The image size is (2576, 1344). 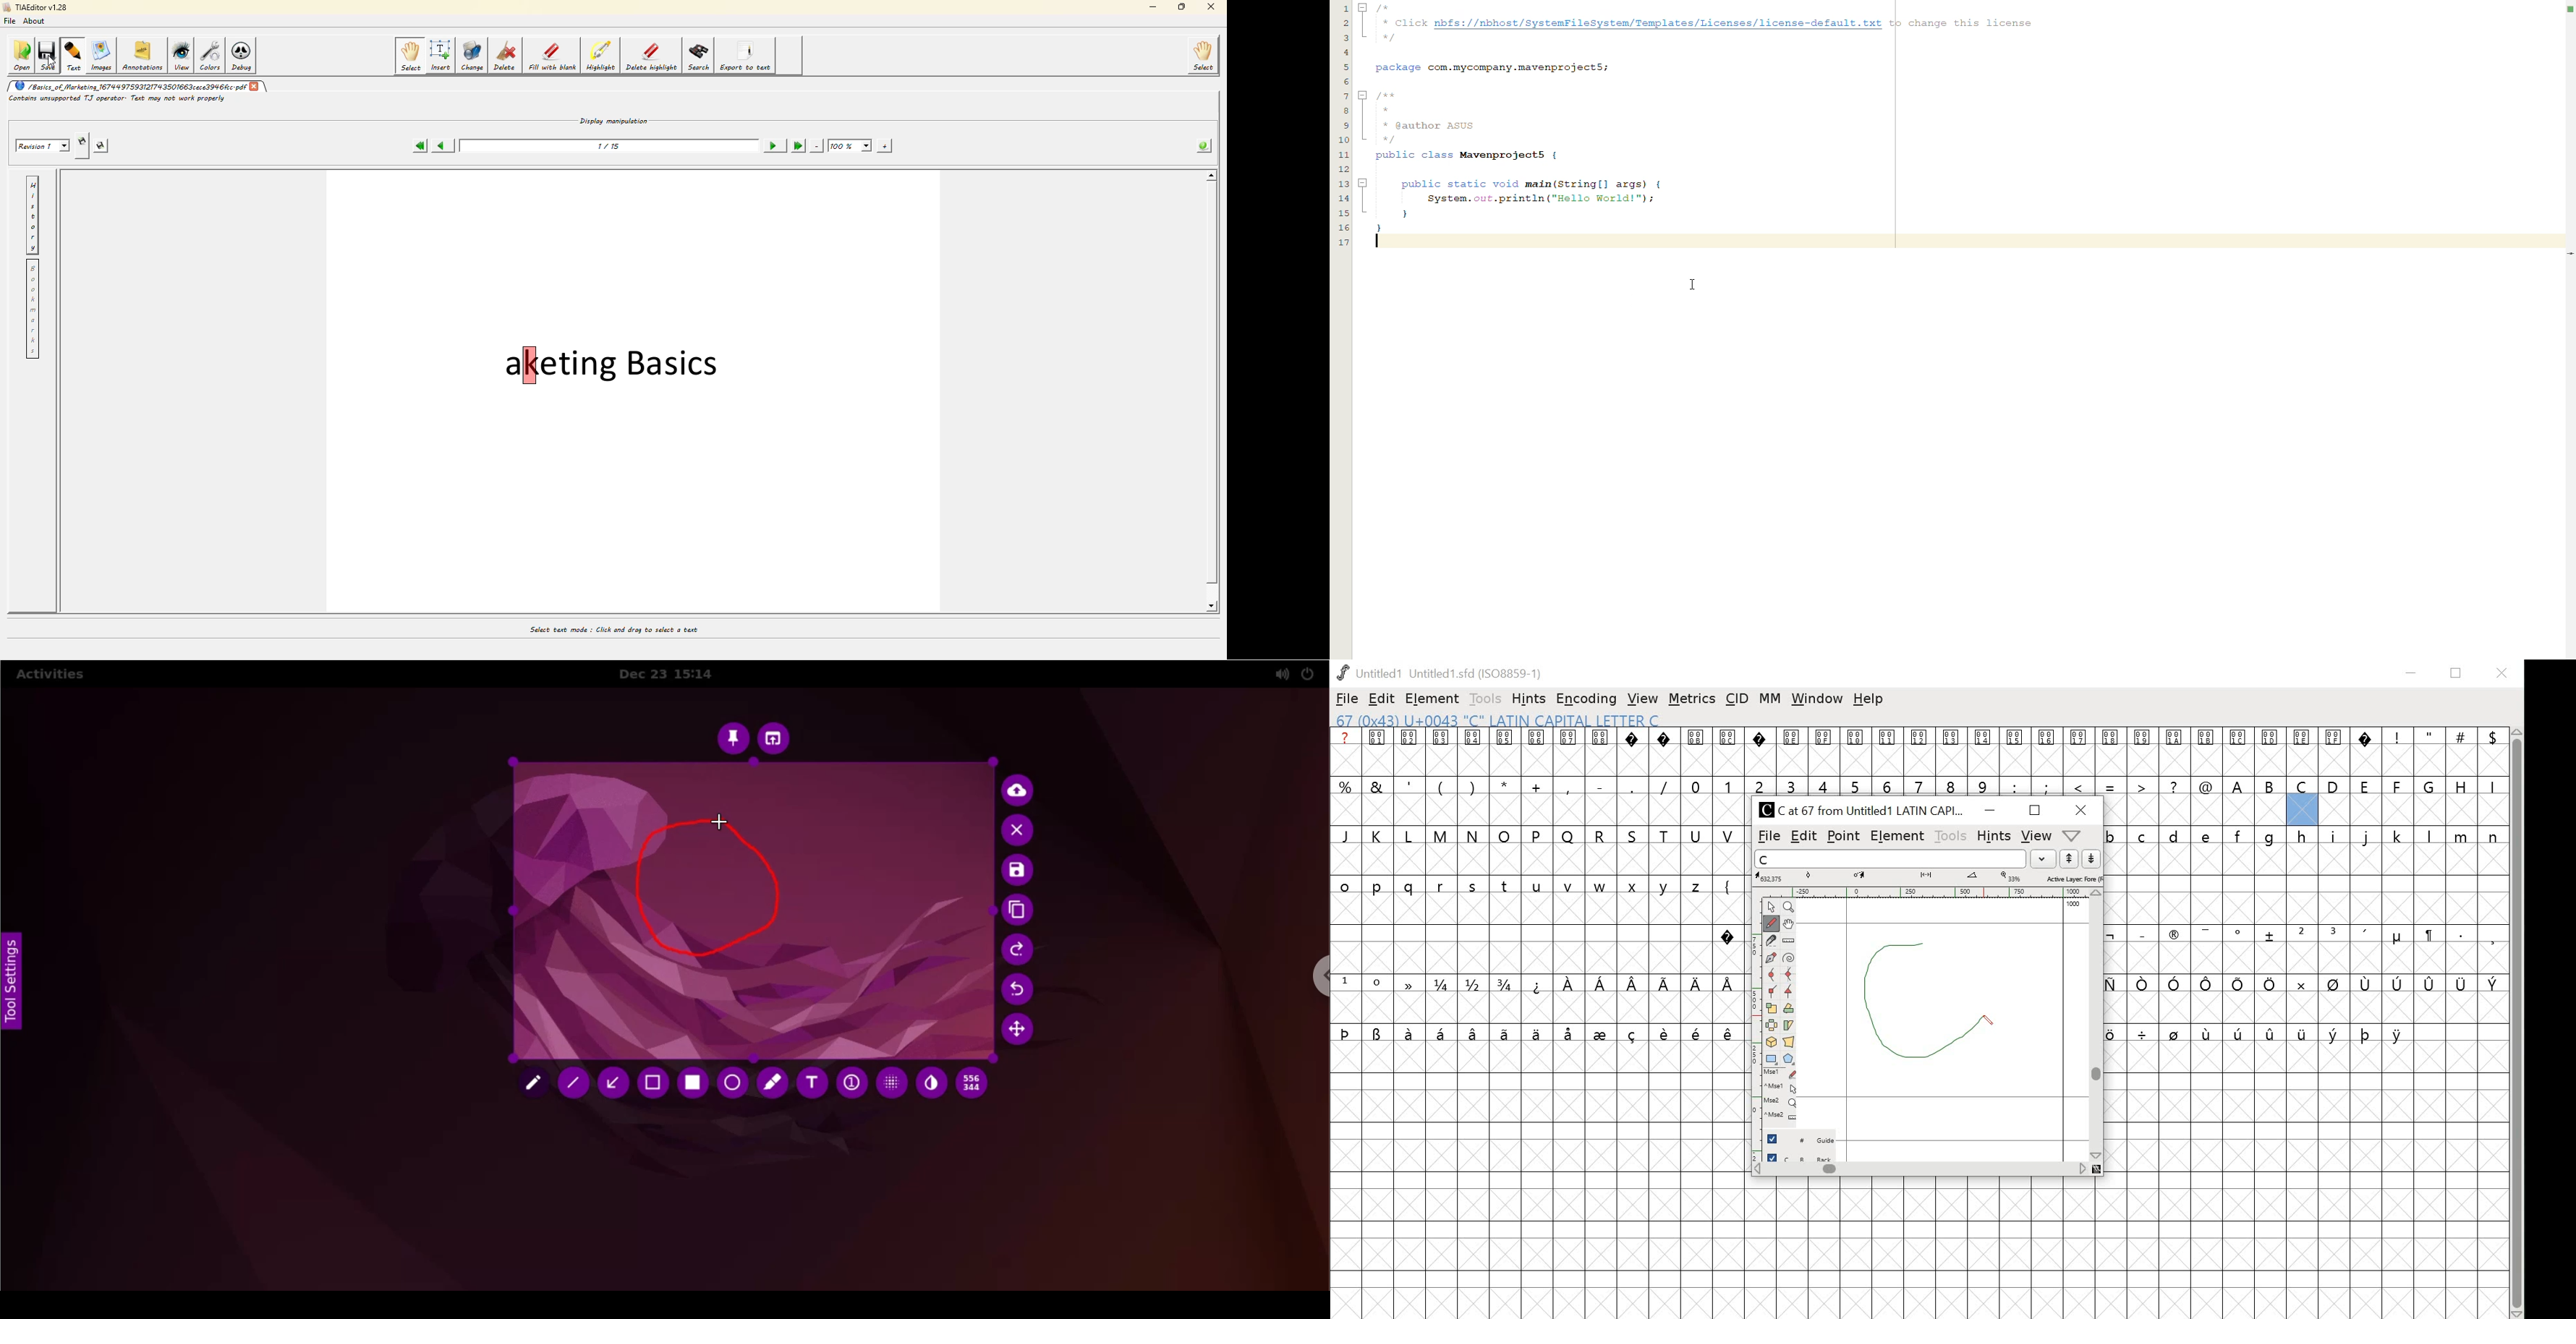 I want to click on restore down, so click(x=2457, y=673).